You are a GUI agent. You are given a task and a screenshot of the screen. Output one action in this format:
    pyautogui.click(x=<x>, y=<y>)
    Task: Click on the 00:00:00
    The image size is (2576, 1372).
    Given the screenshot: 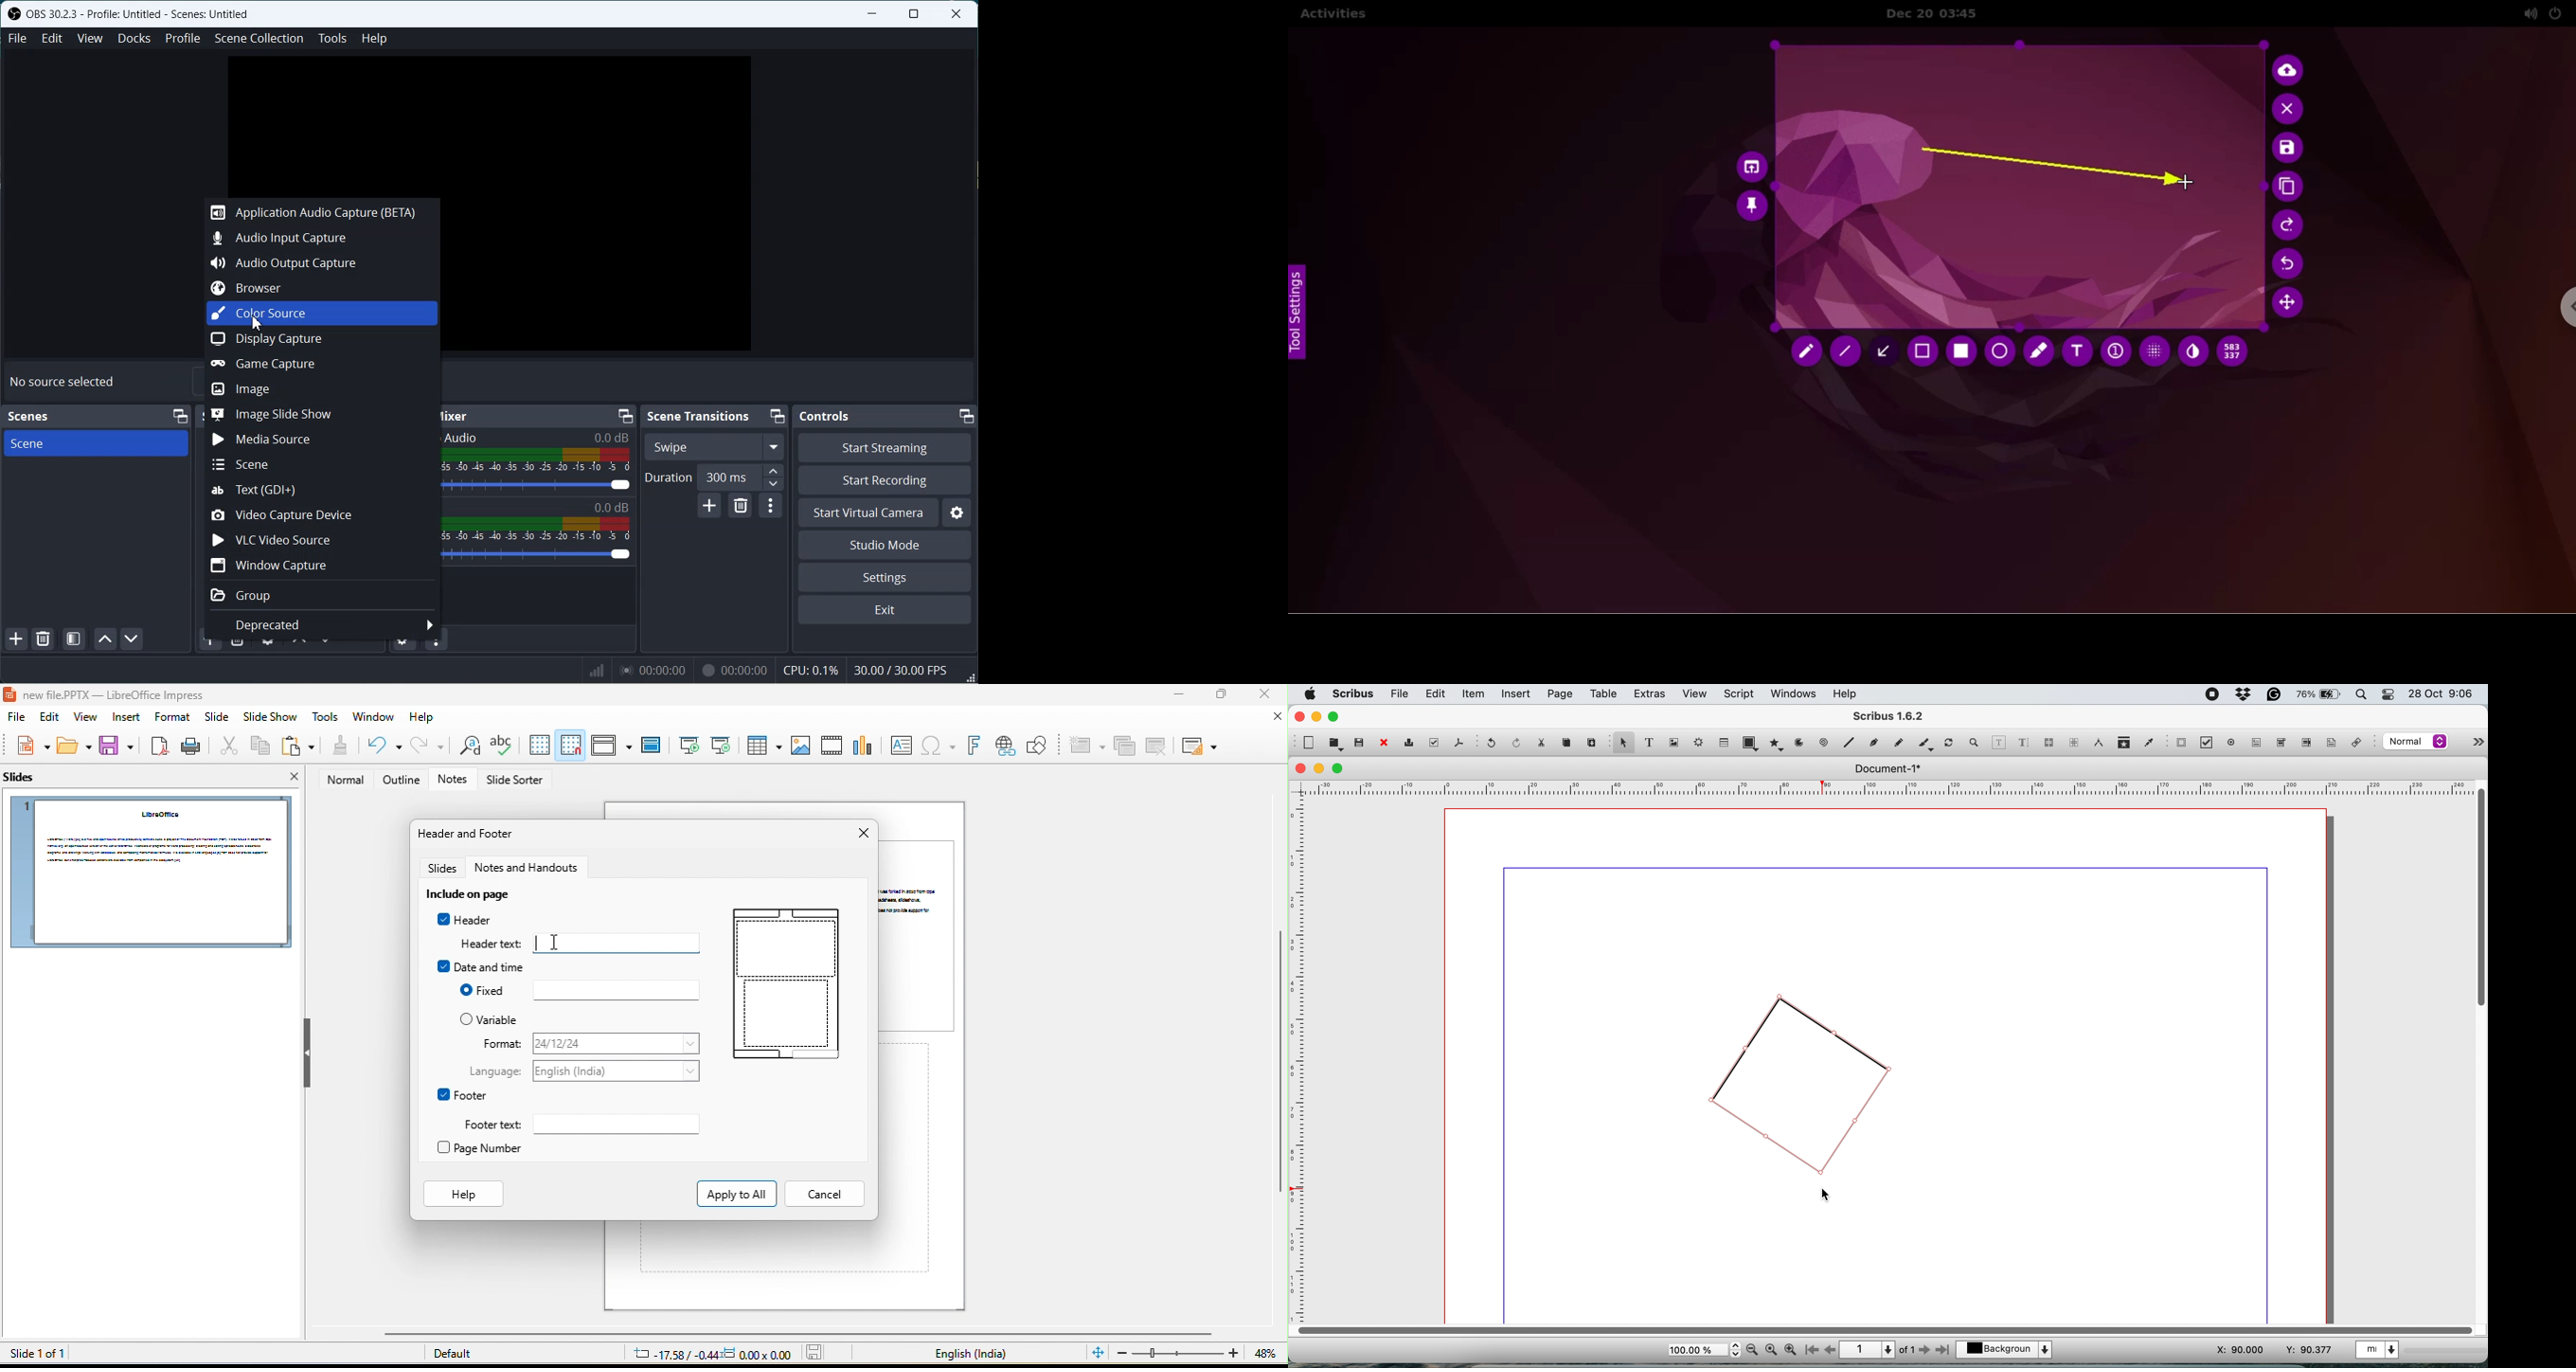 What is the action you would take?
    pyautogui.click(x=733, y=669)
    